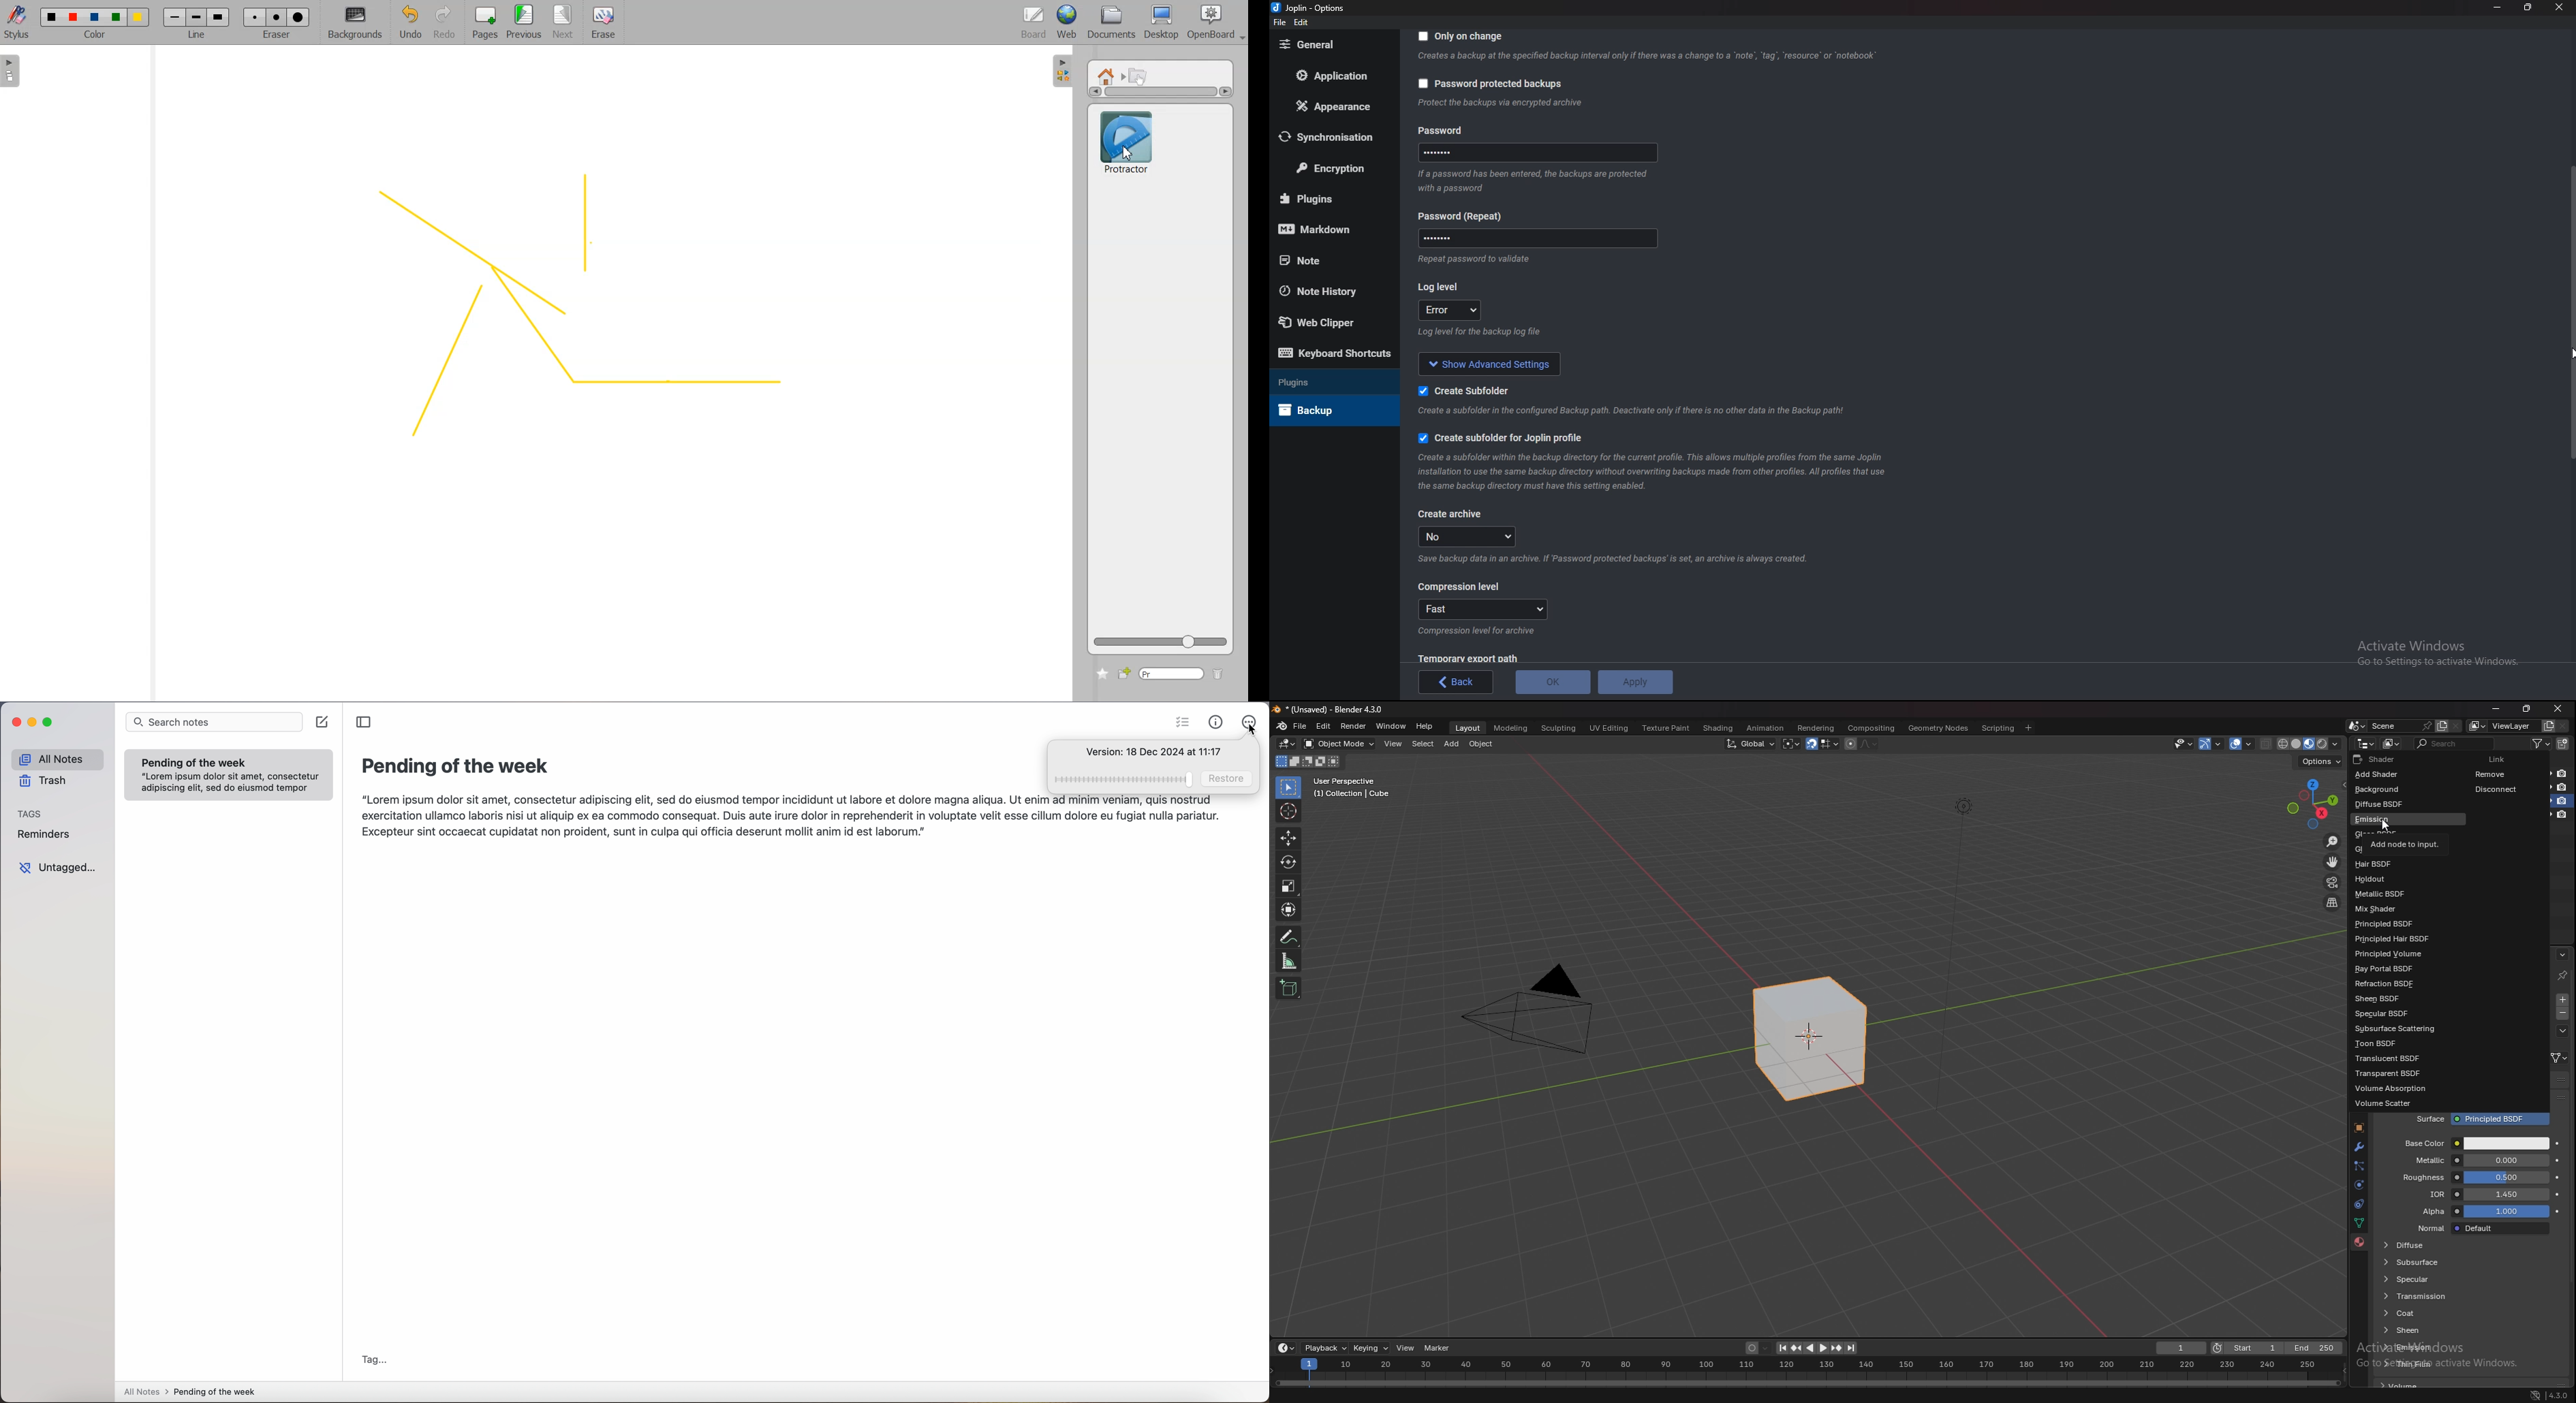 This screenshot has width=2576, height=1428. Describe the element at coordinates (1513, 436) in the screenshot. I see `Create subfolder for joplin profile` at that location.